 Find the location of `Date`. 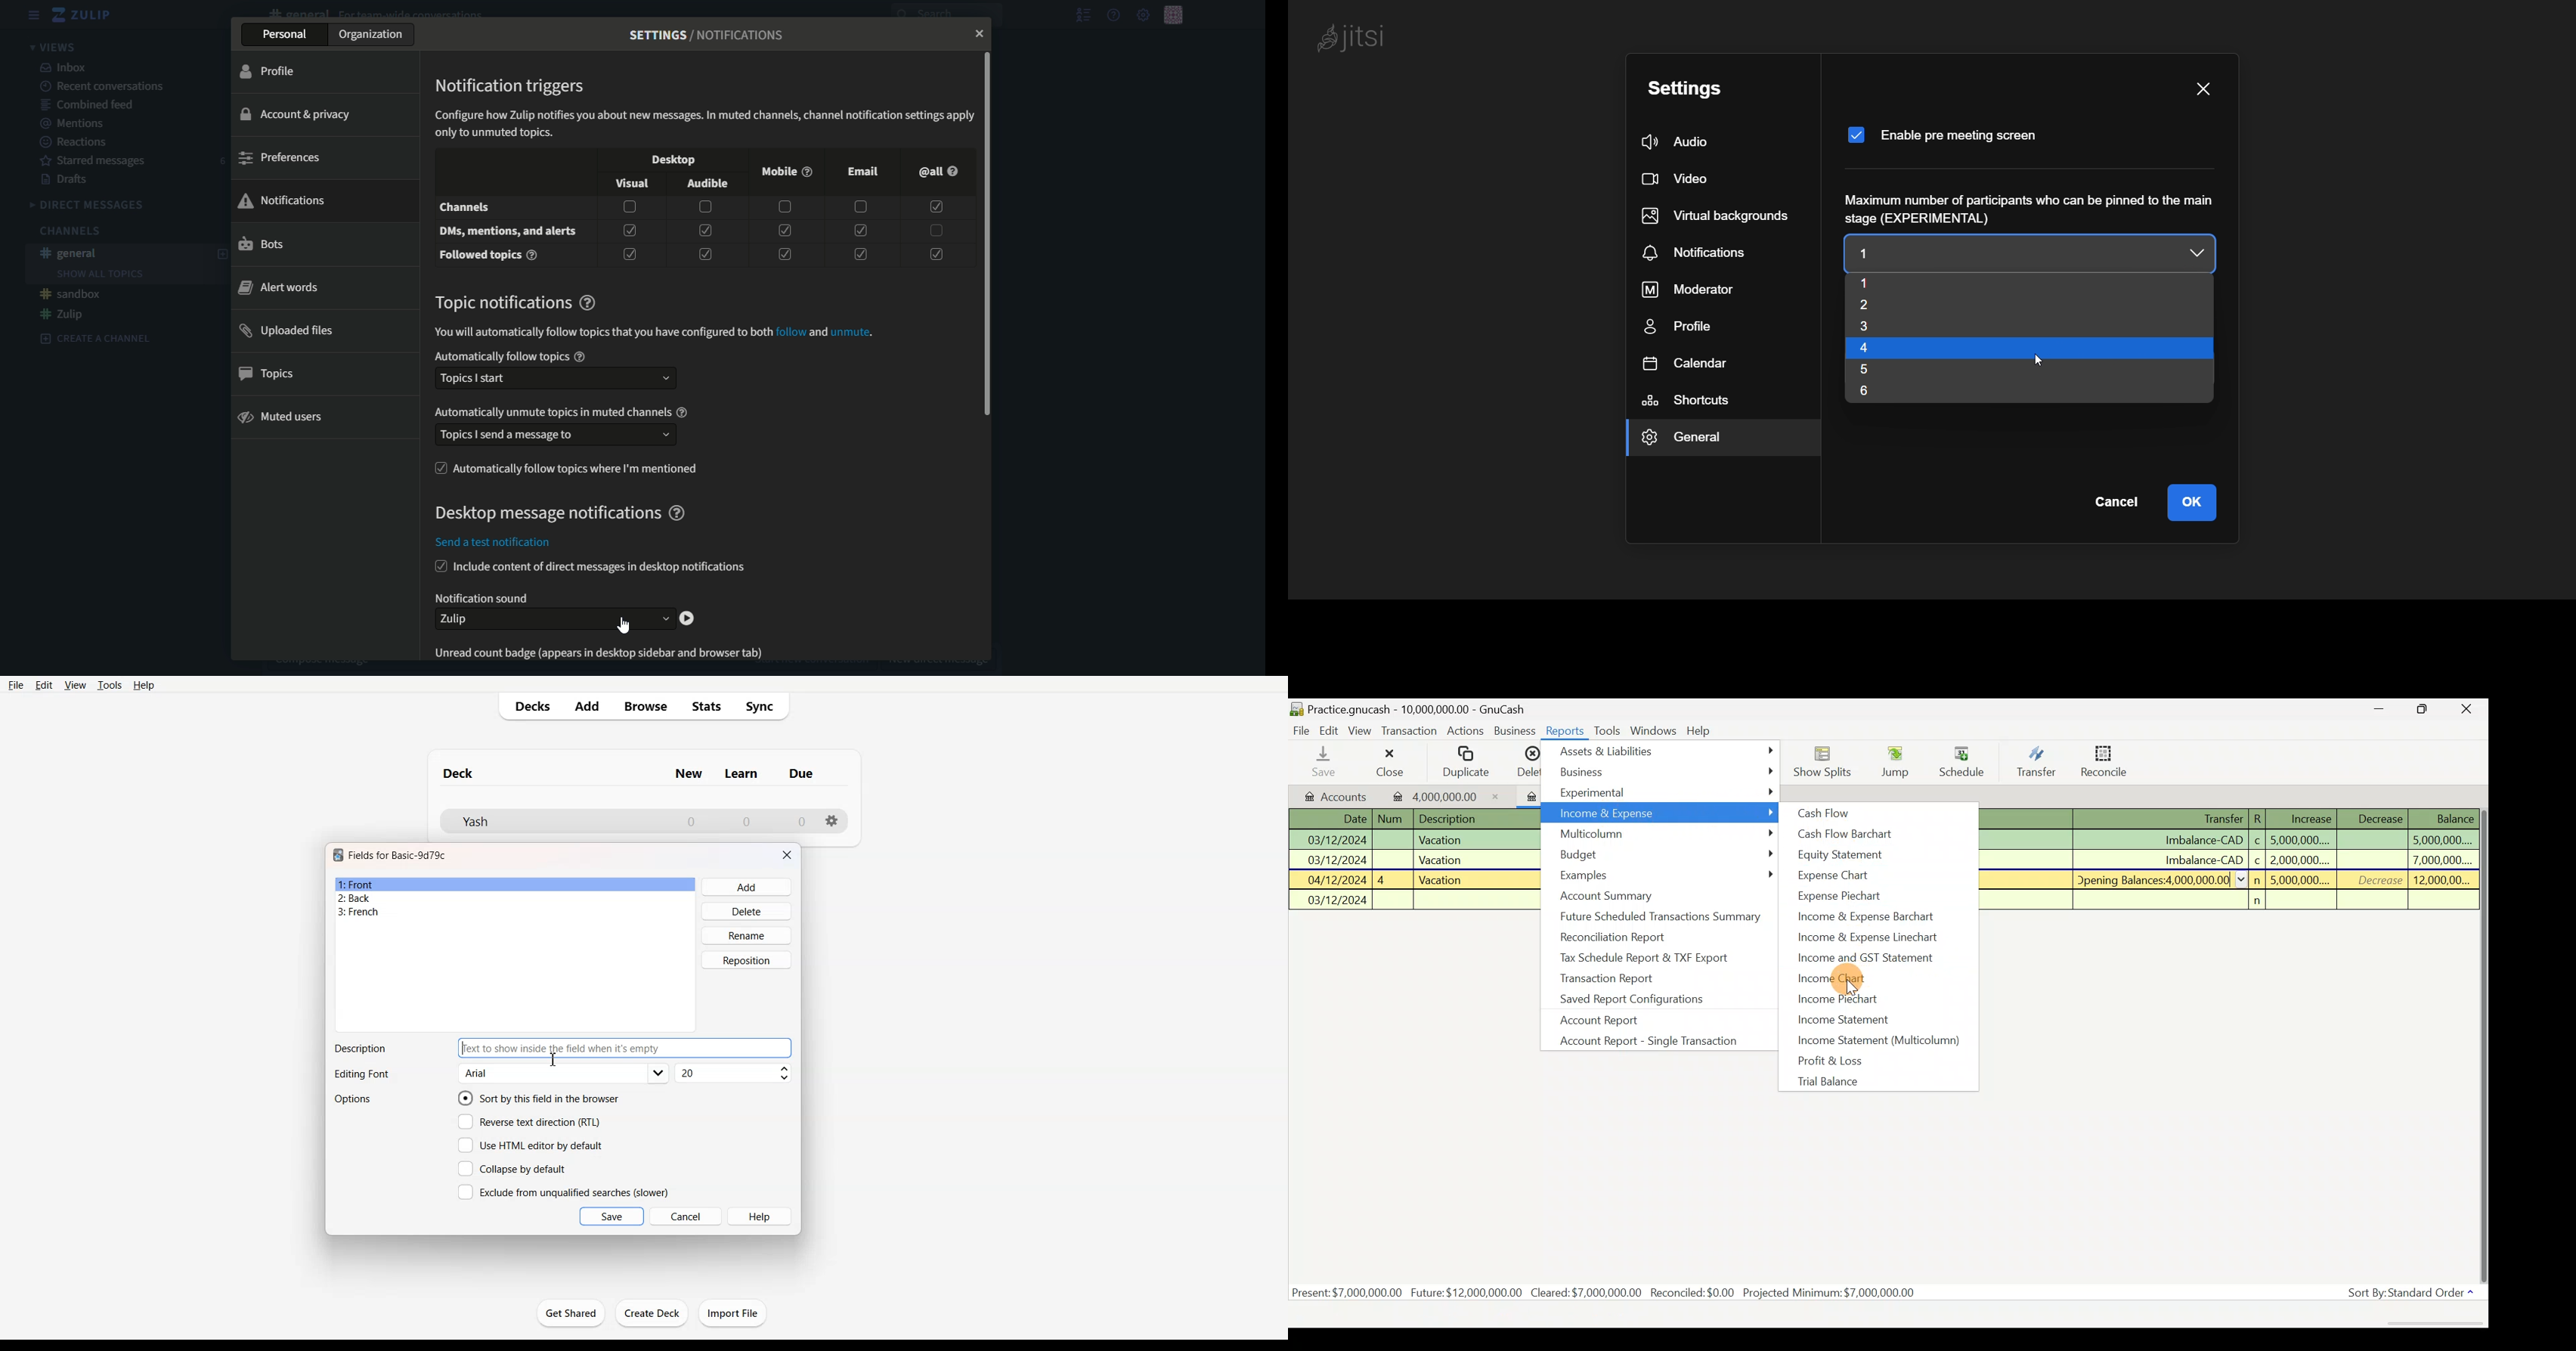

Date is located at coordinates (1351, 819).